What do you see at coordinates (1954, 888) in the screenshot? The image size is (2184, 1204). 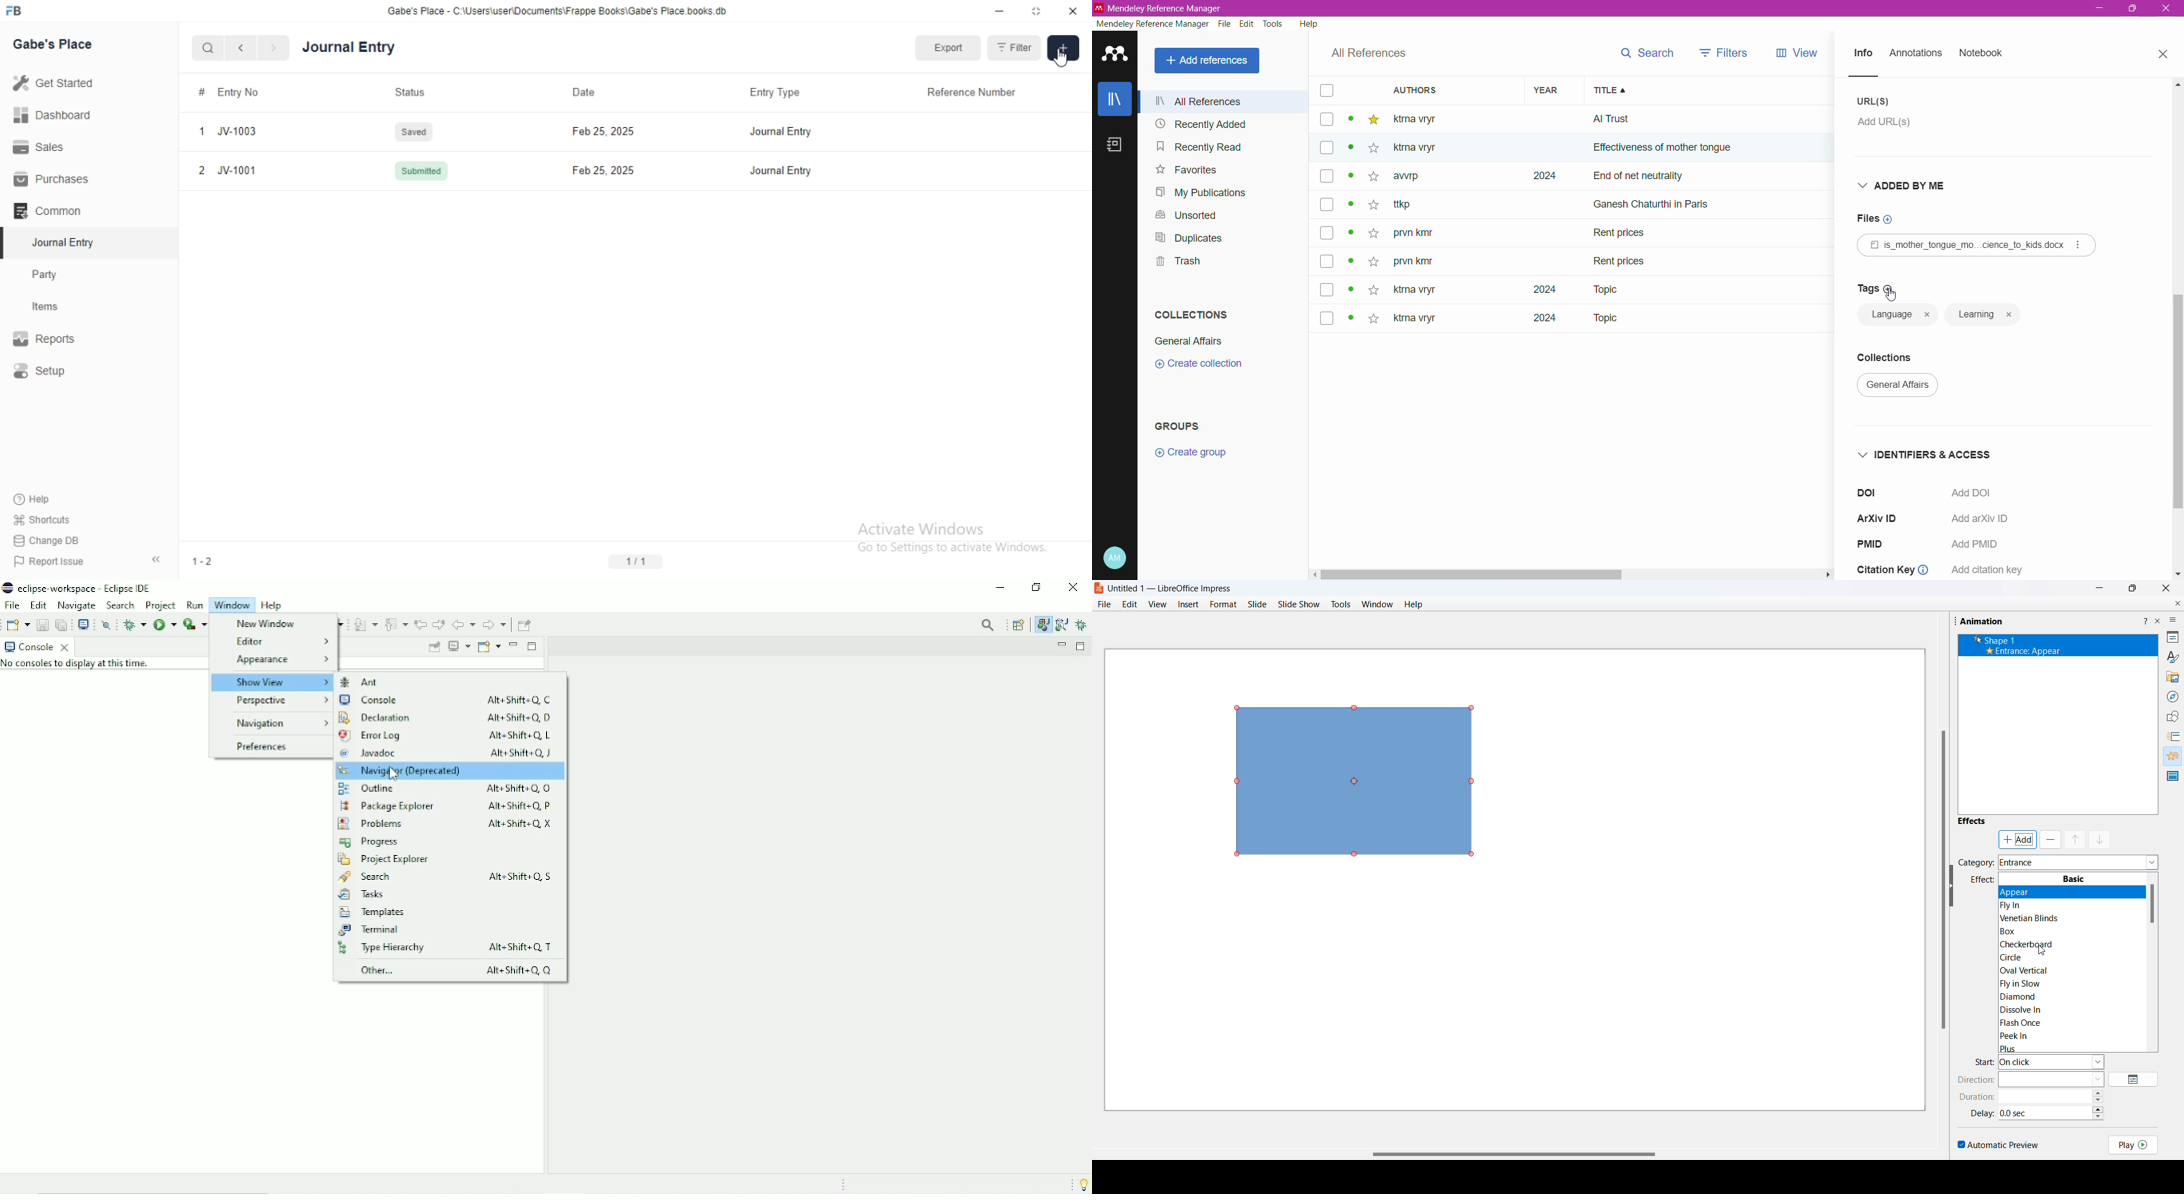 I see `hide` at bounding box center [1954, 888].